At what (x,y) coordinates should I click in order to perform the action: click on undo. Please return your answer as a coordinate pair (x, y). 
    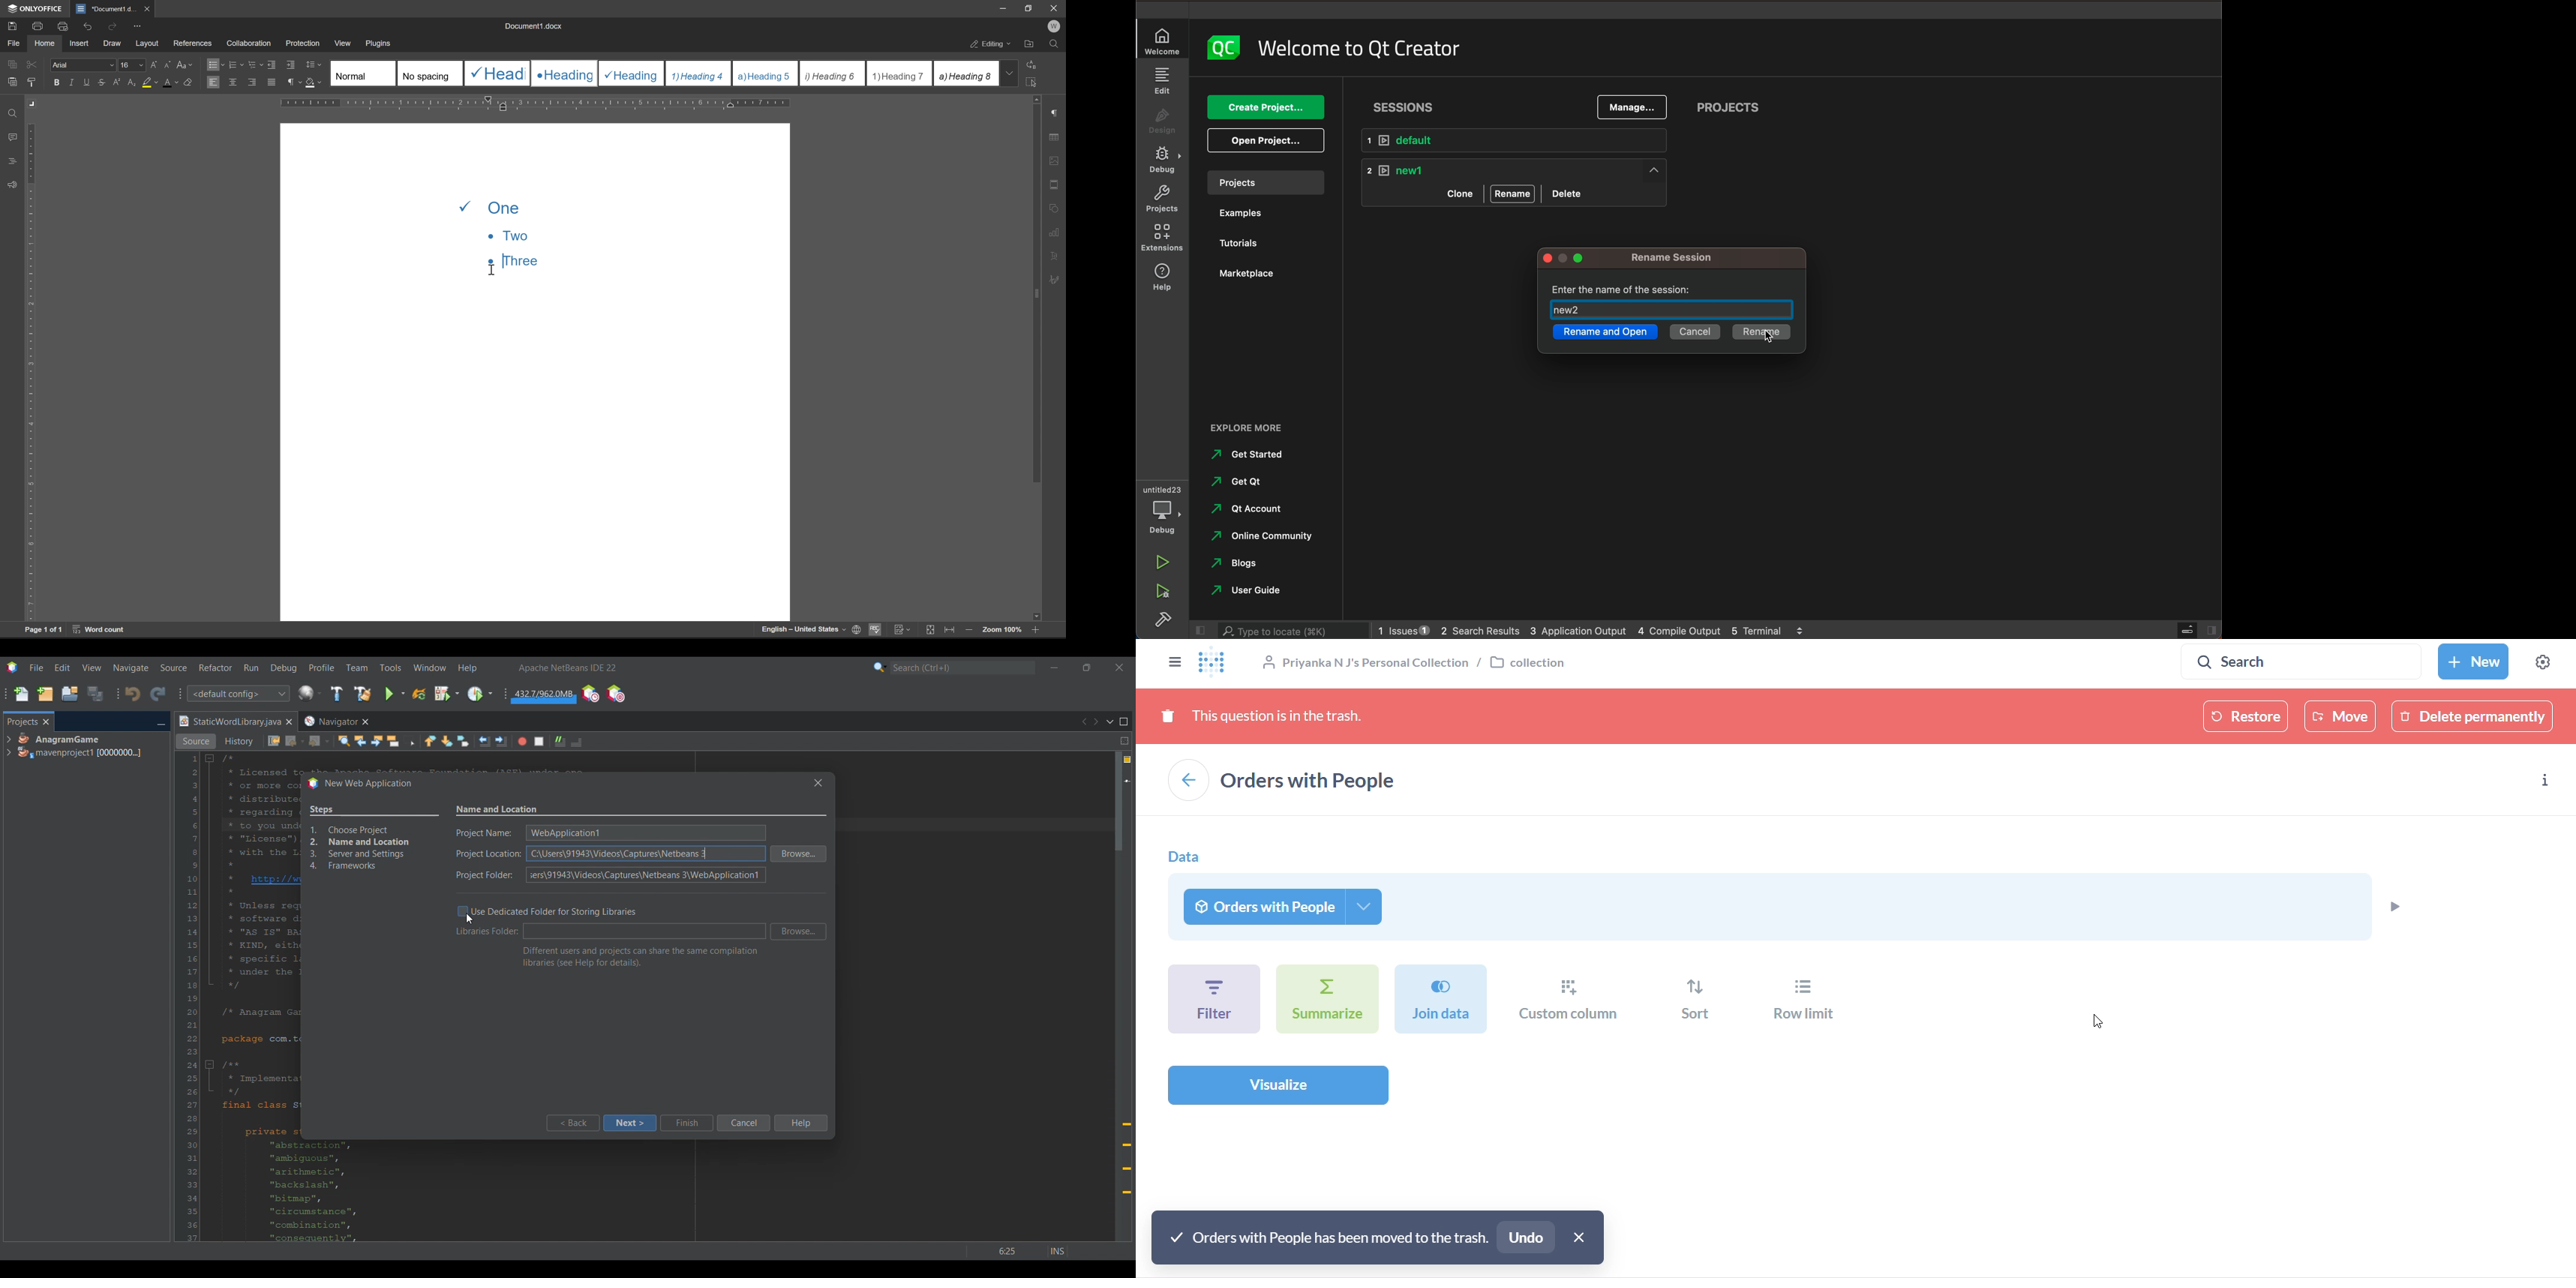
    Looking at the image, I should click on (1384, 1238).